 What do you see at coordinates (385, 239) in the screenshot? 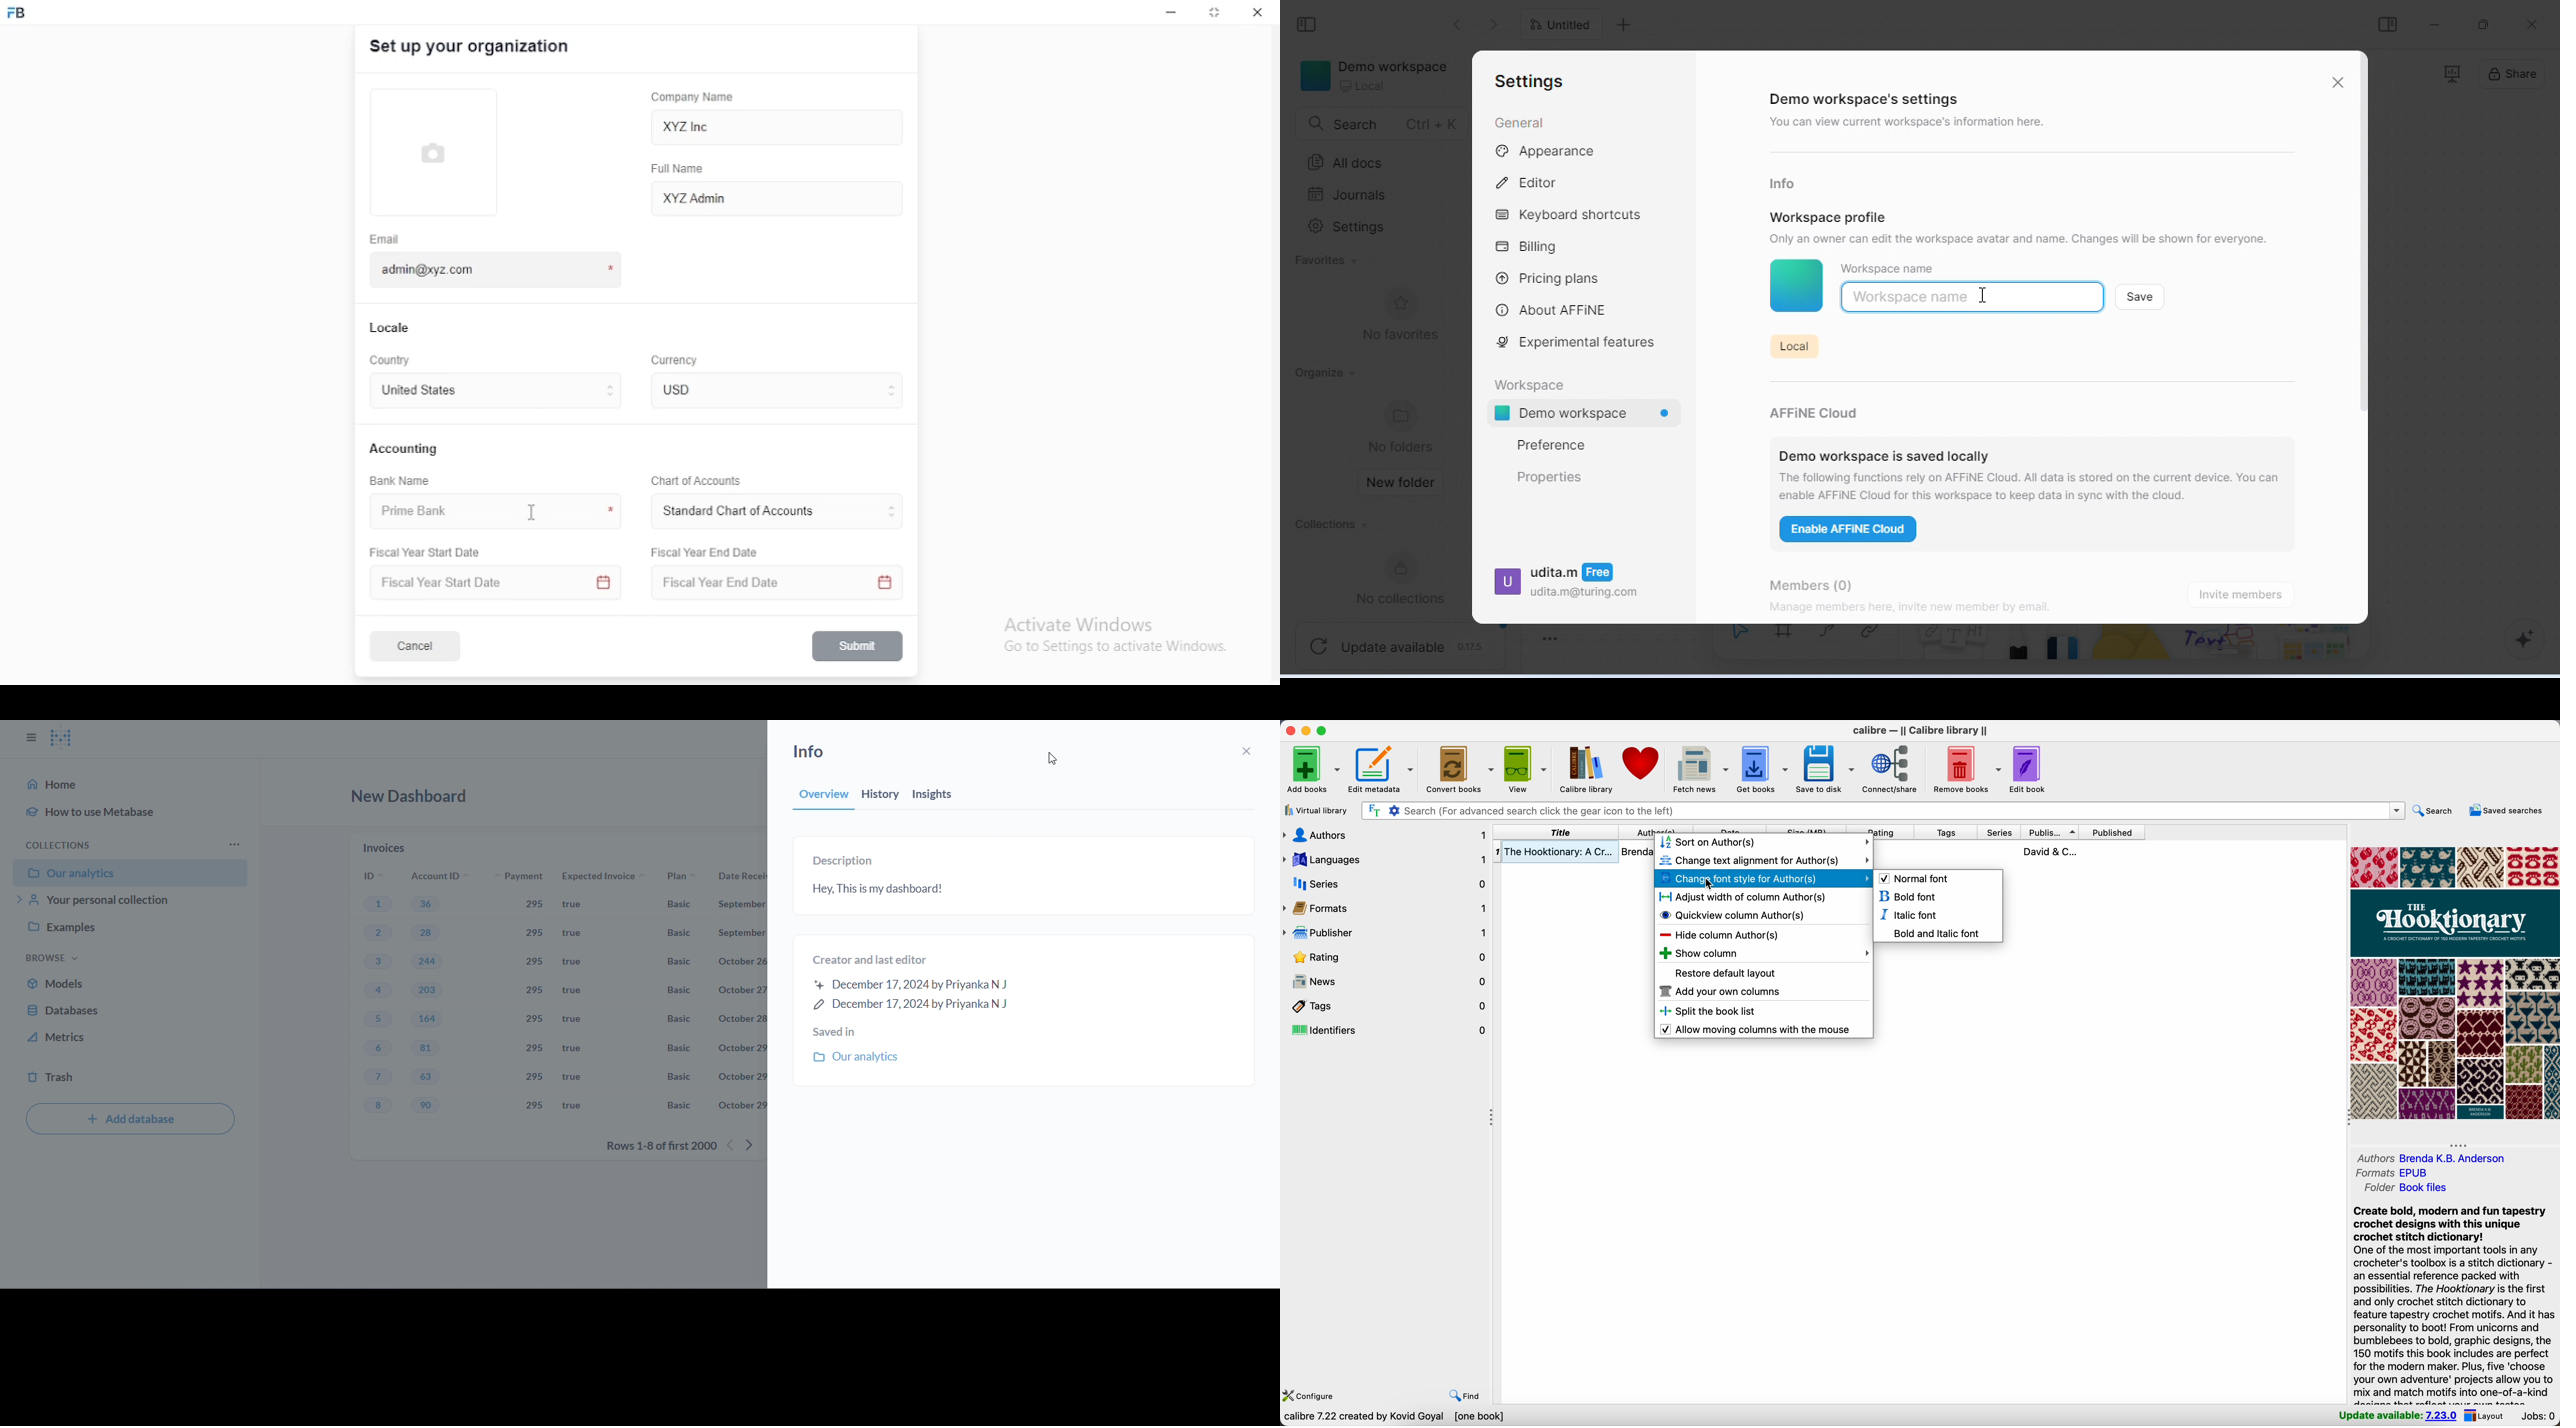
I see `email` at bounding box center [385, 239].